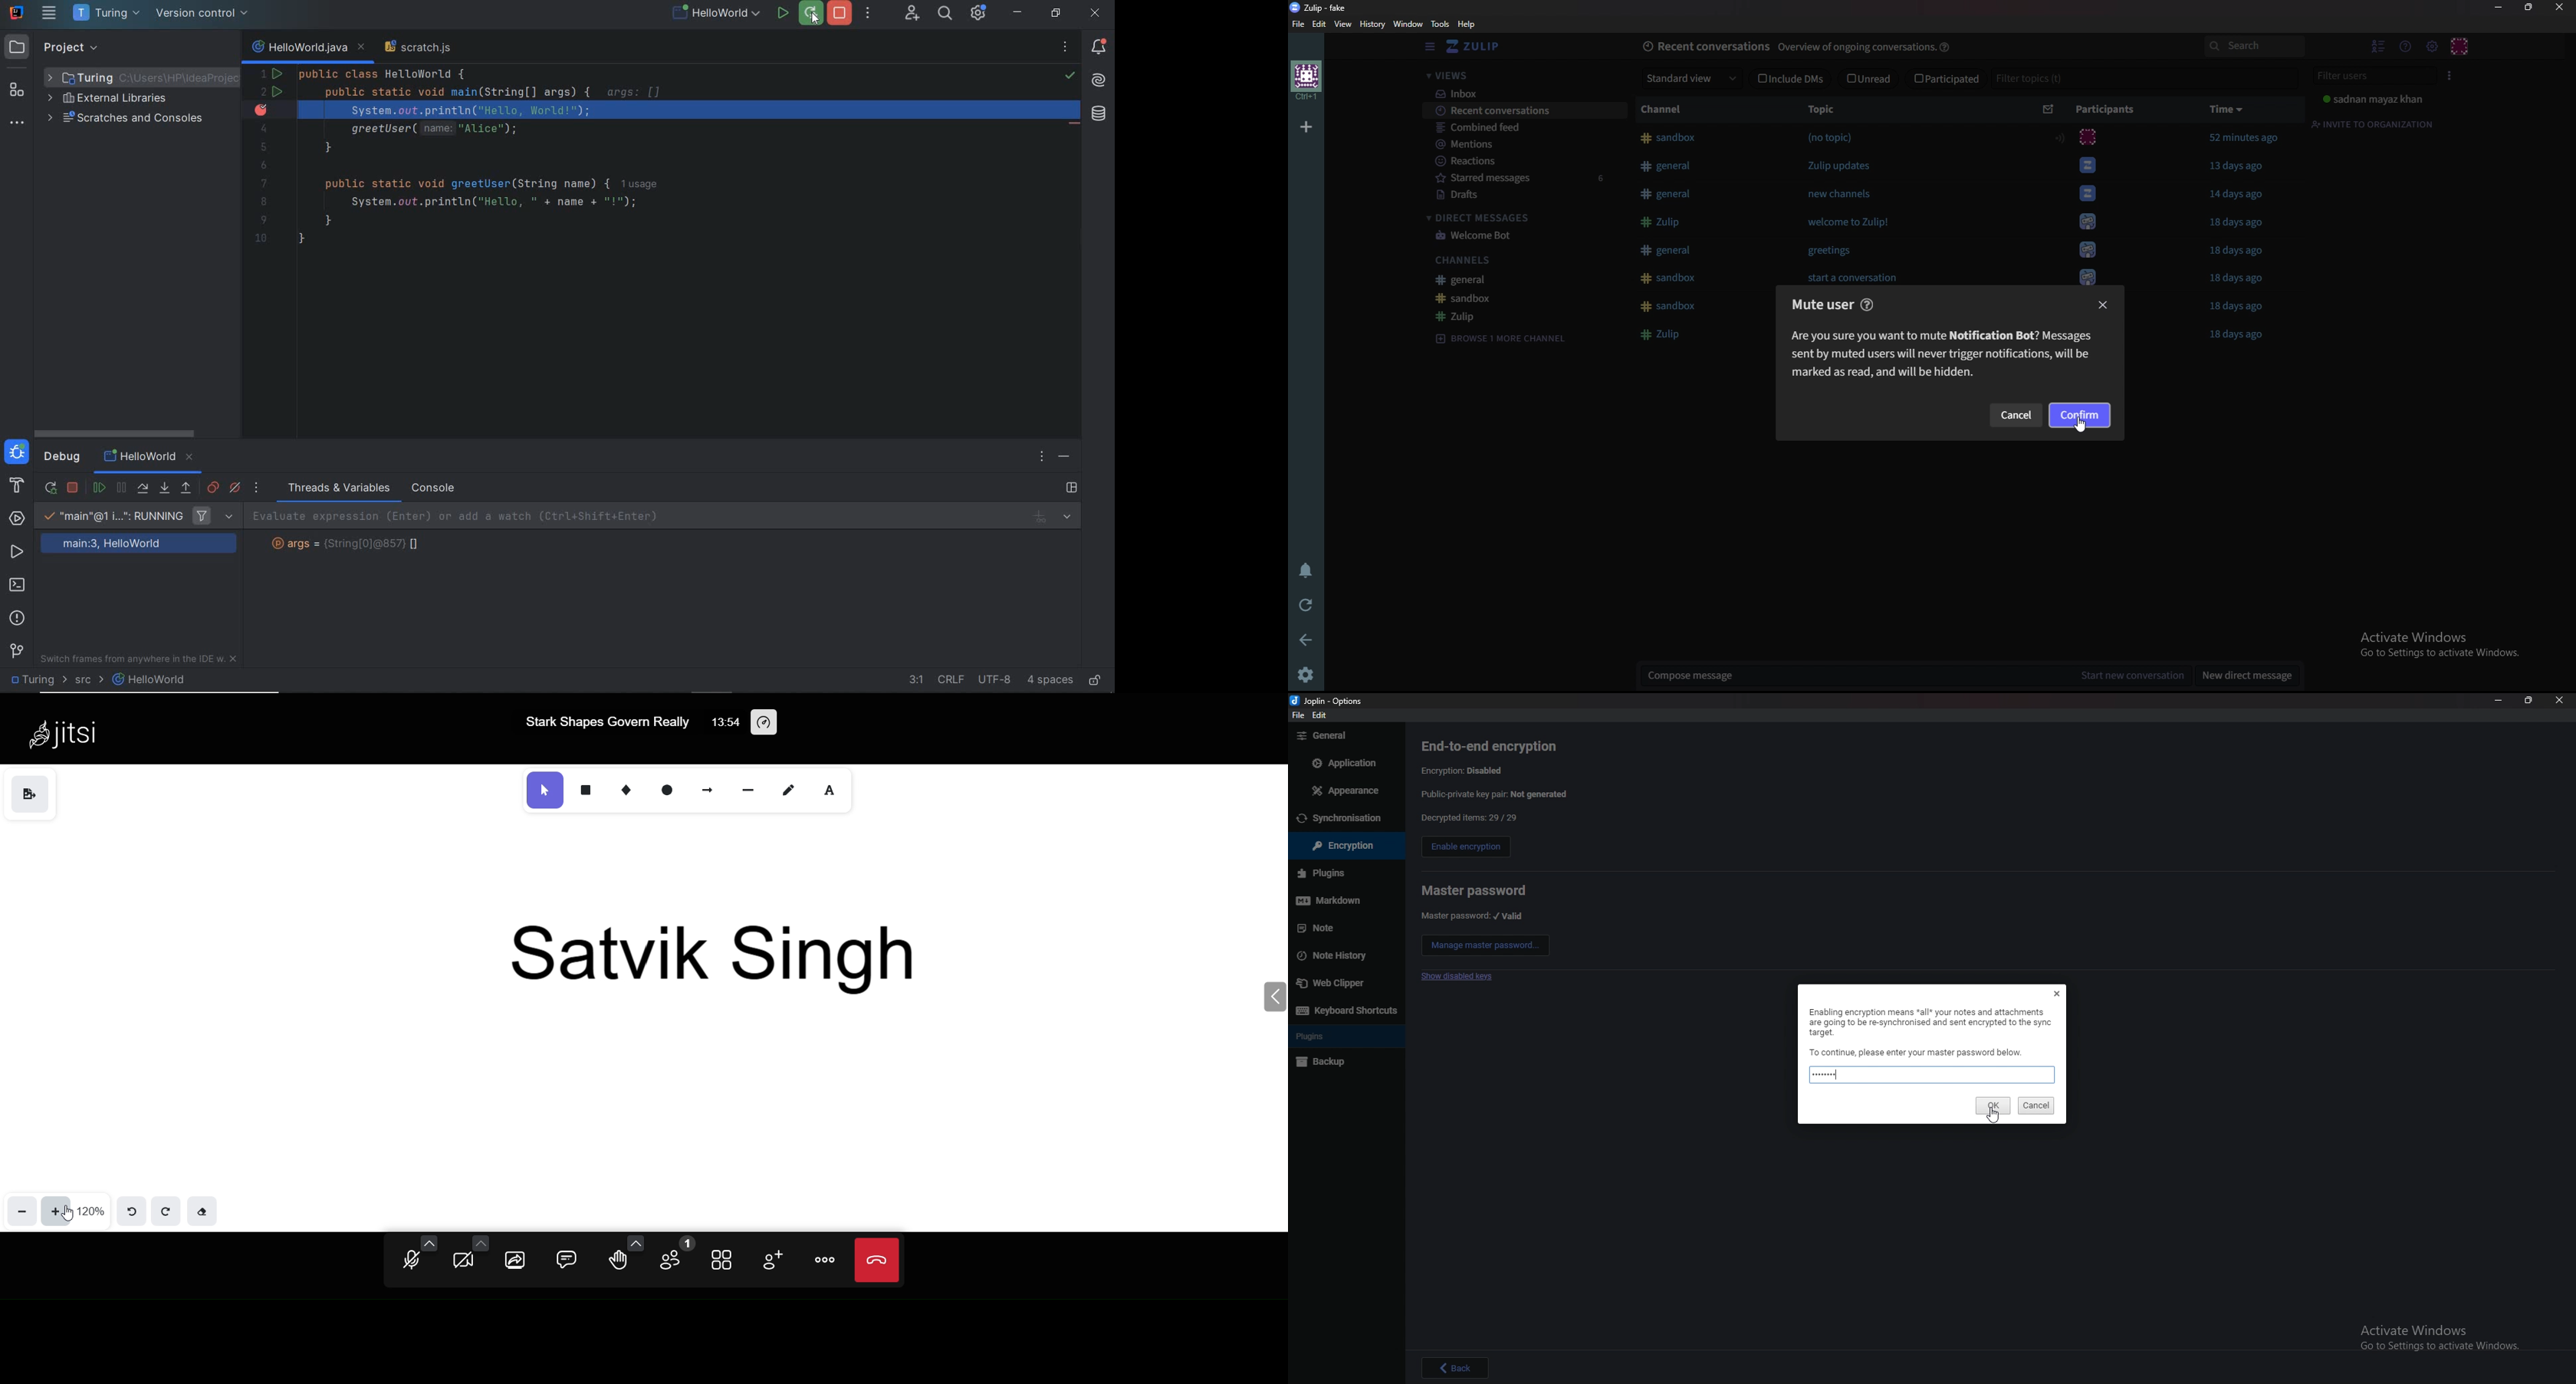 This screenshot has width=2576, height=1400. I want to click on master password, so click(1475, 890).